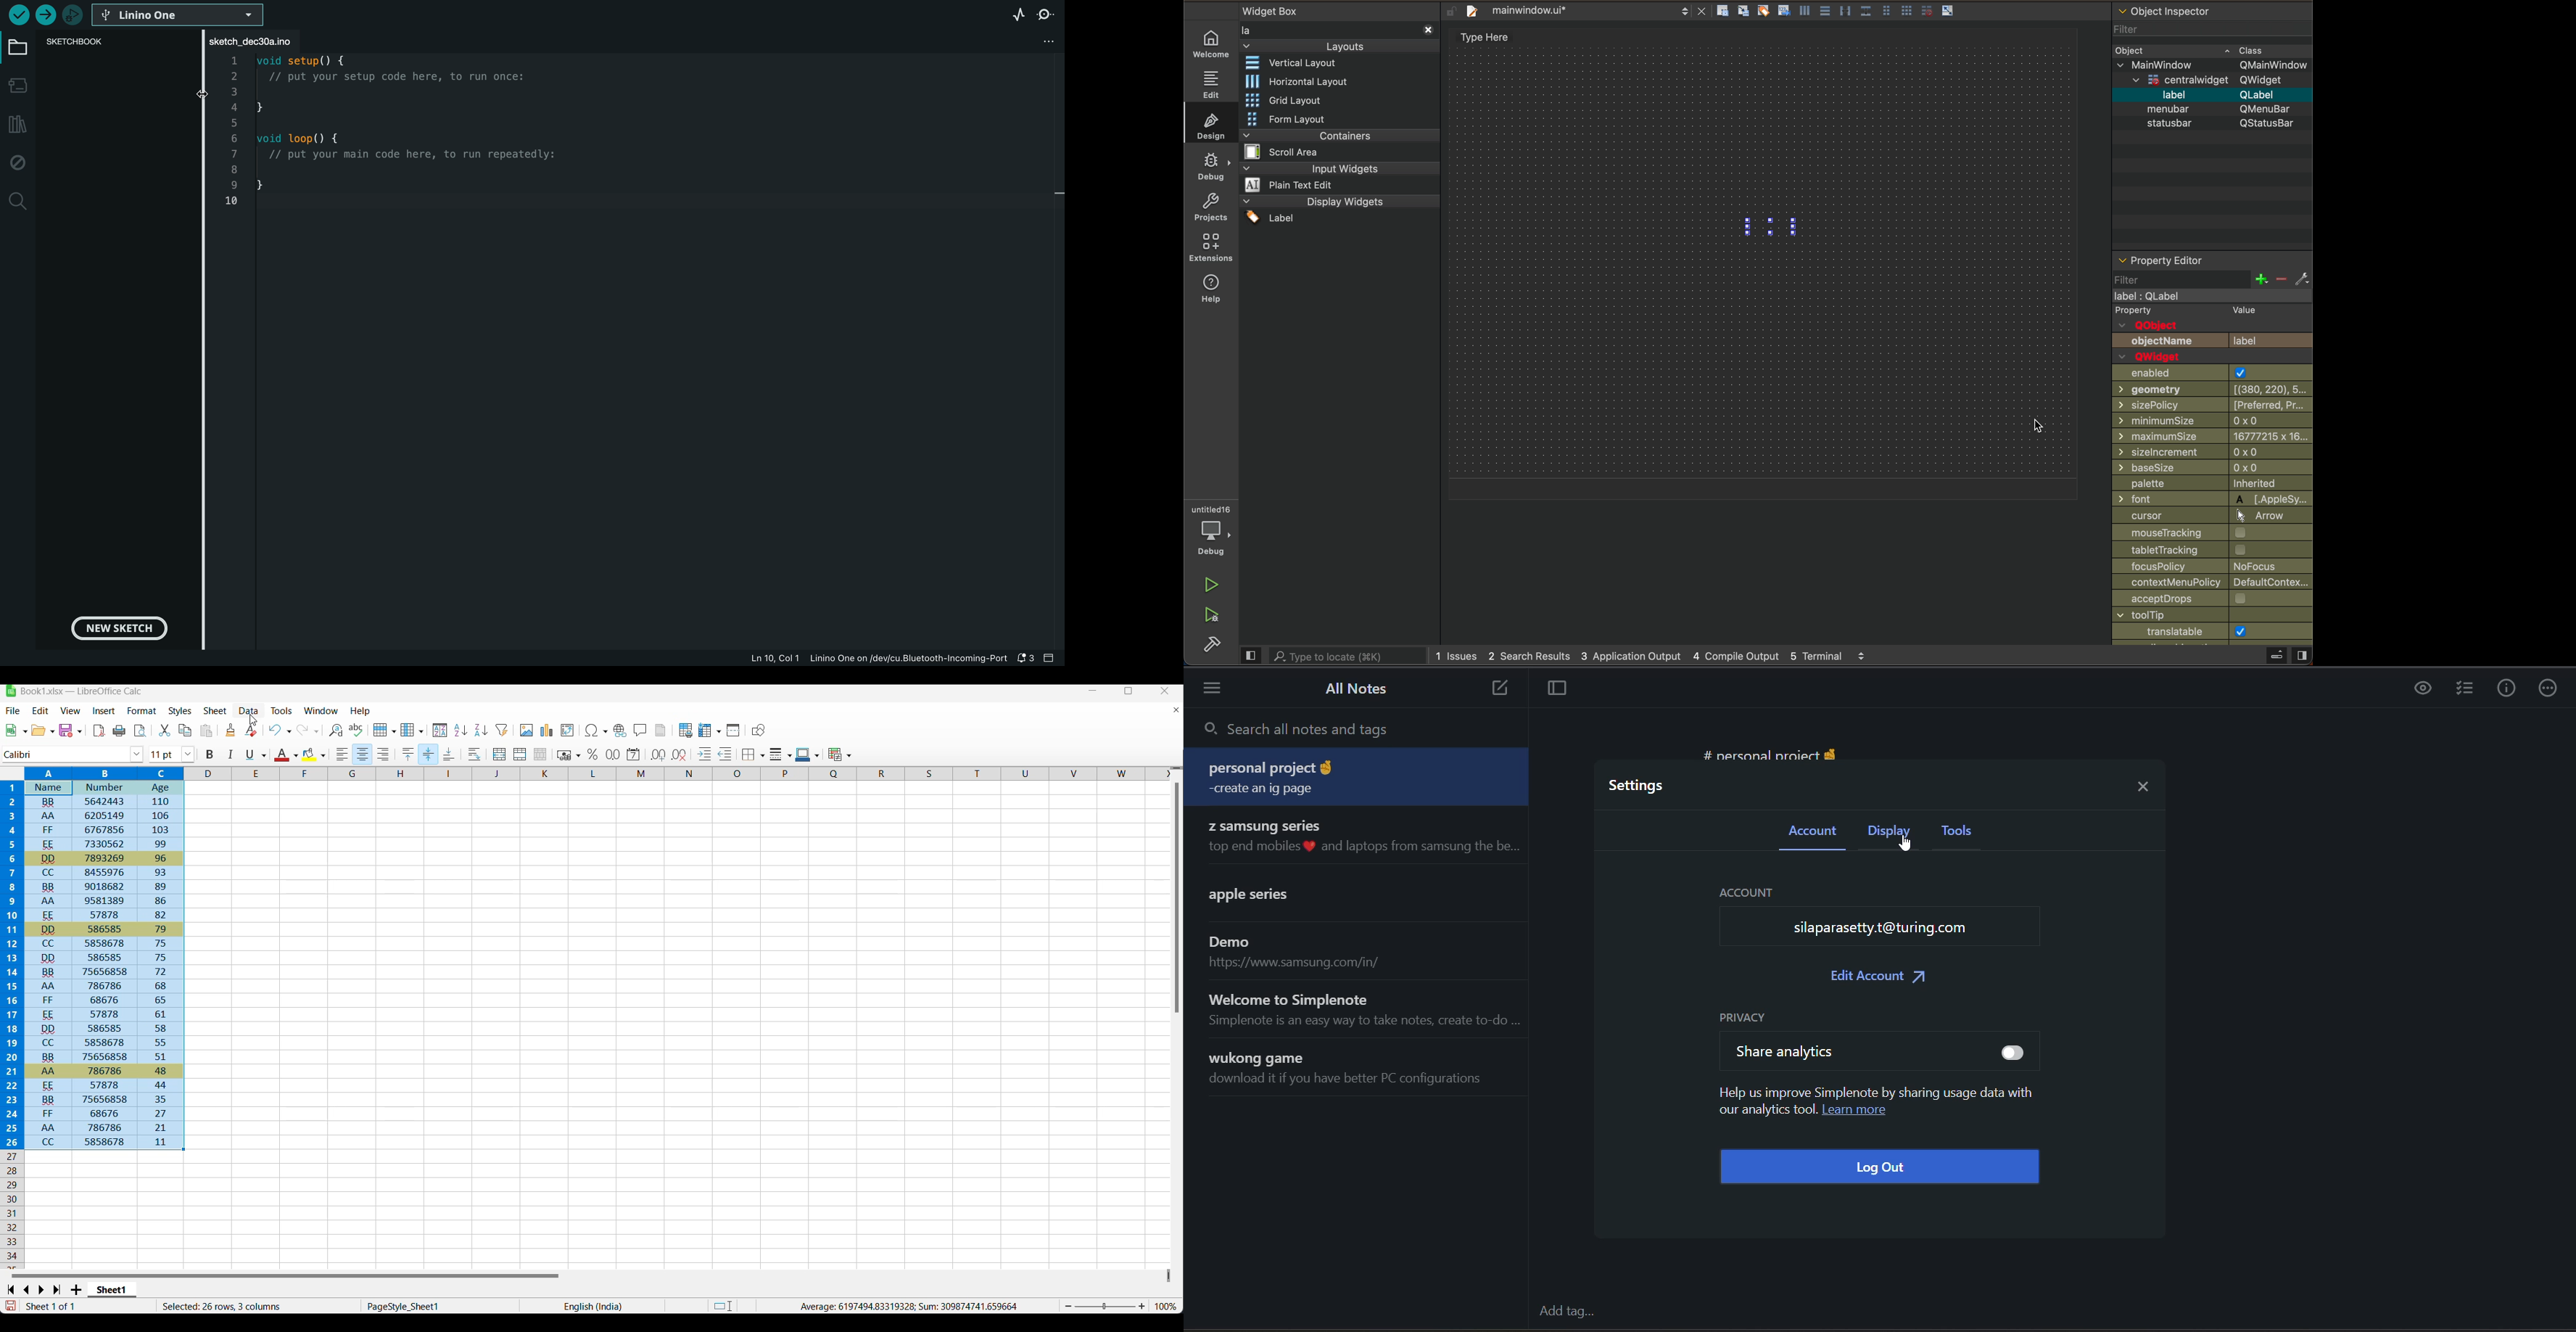 This screenshot has width=2576, height=1344. I want to click on window title, so click(2203, 617).